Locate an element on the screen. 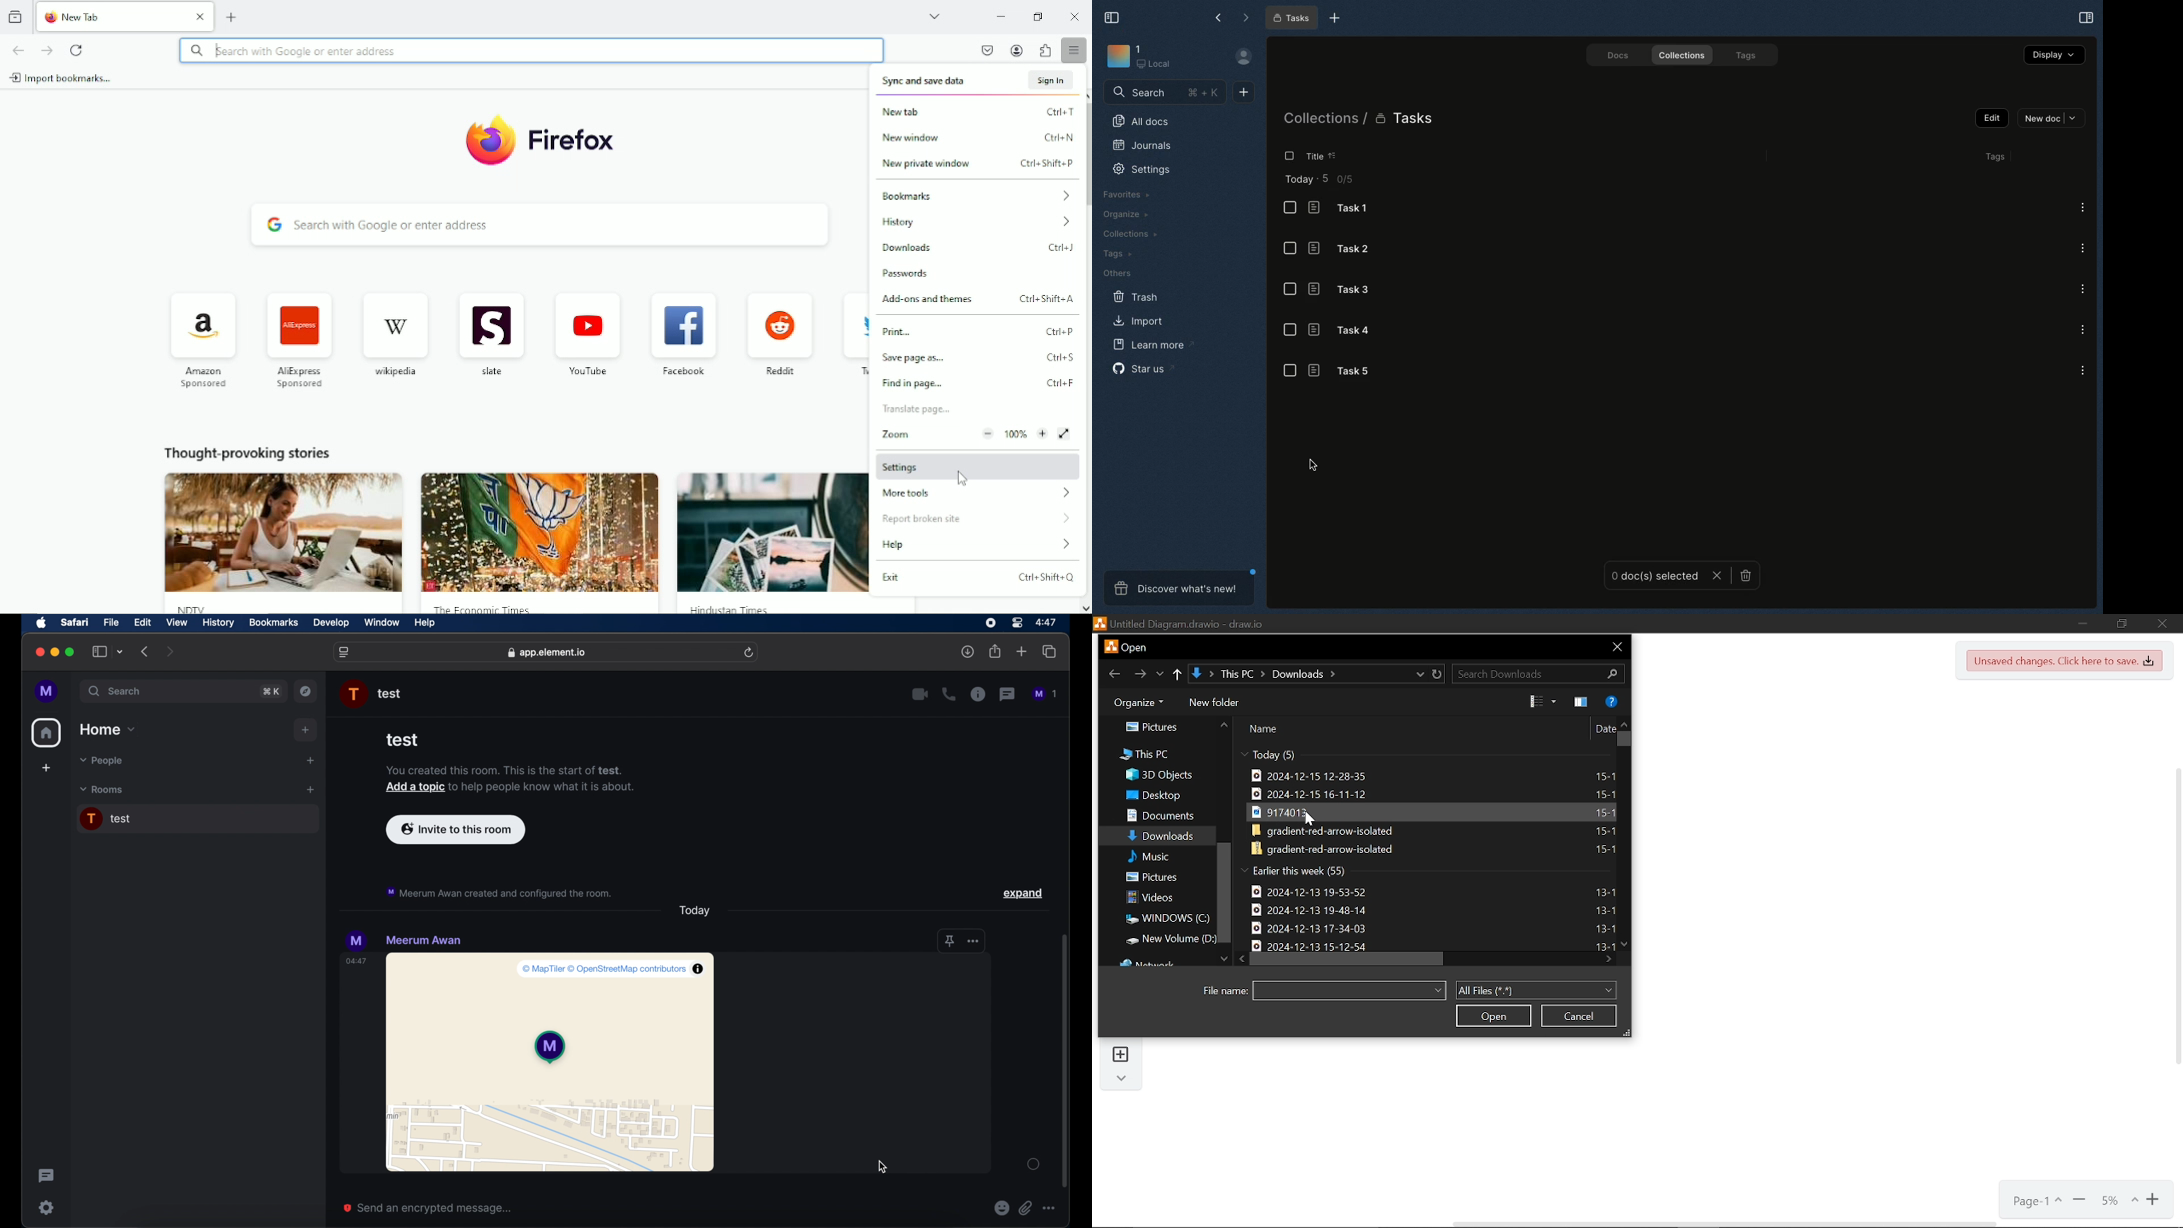   zoom options is located at coordinates (2114, 1197).